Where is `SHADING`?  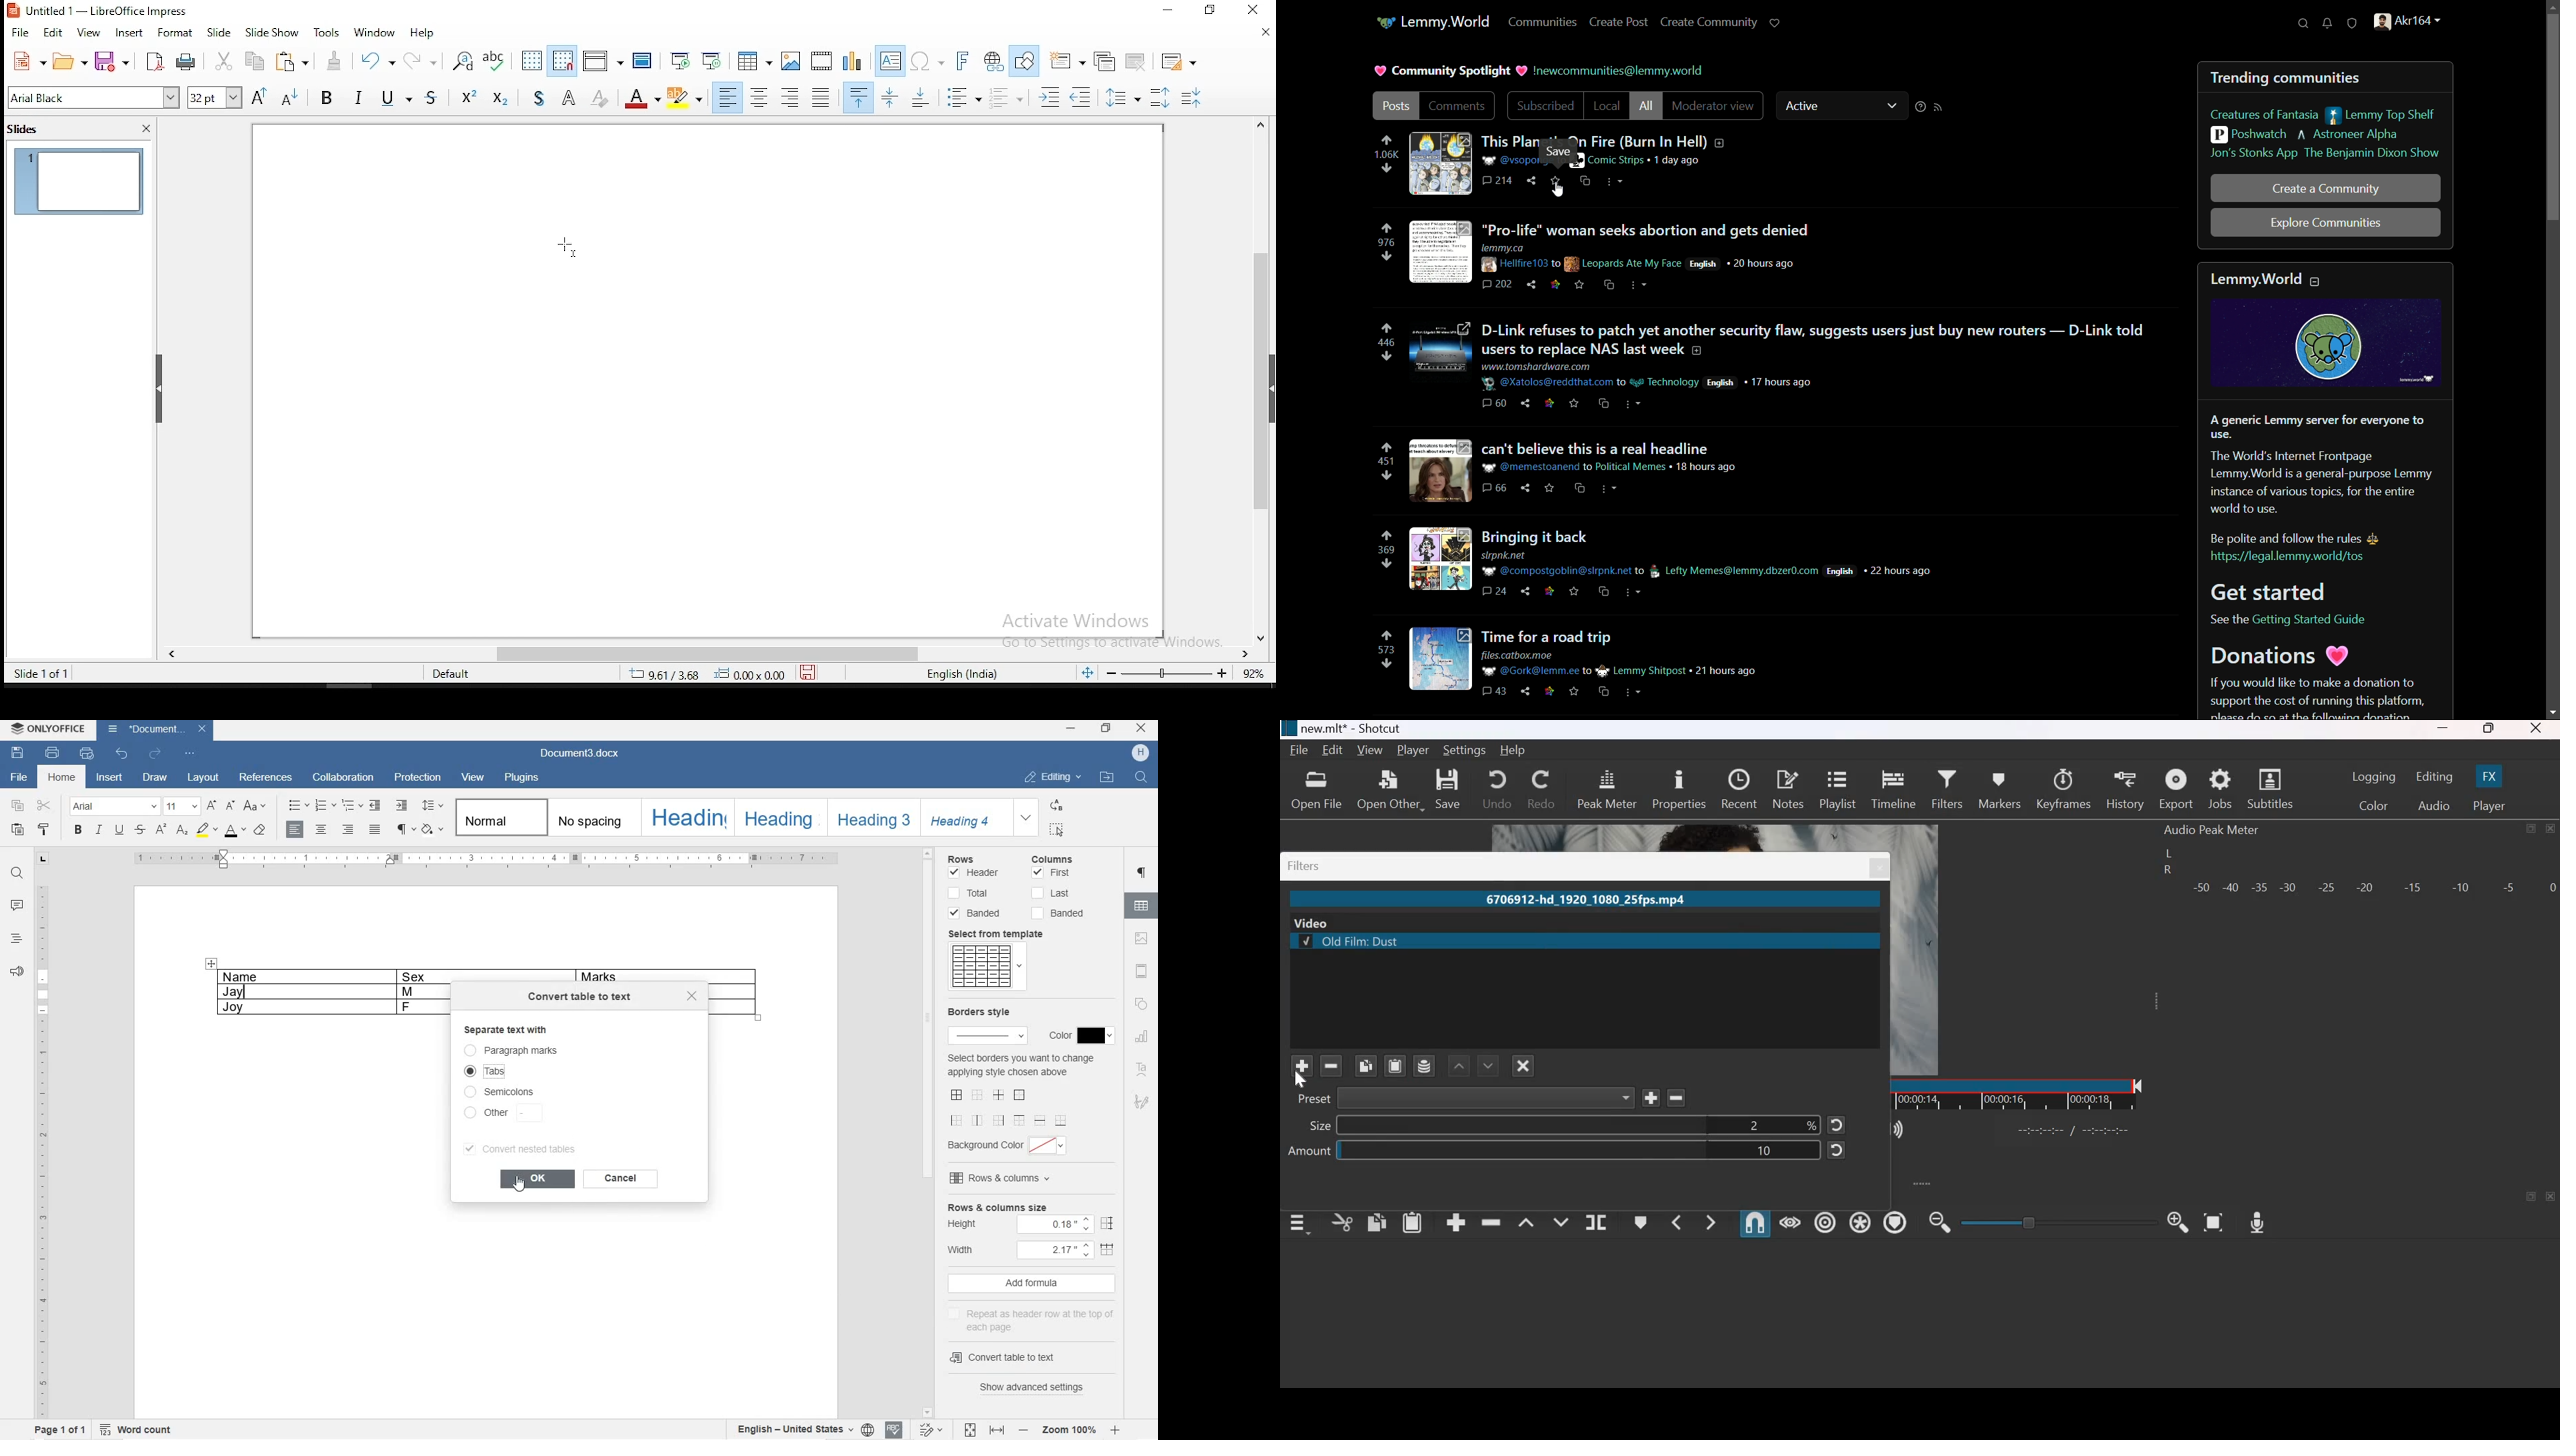 SHADING is located at coordinates (432, 828).